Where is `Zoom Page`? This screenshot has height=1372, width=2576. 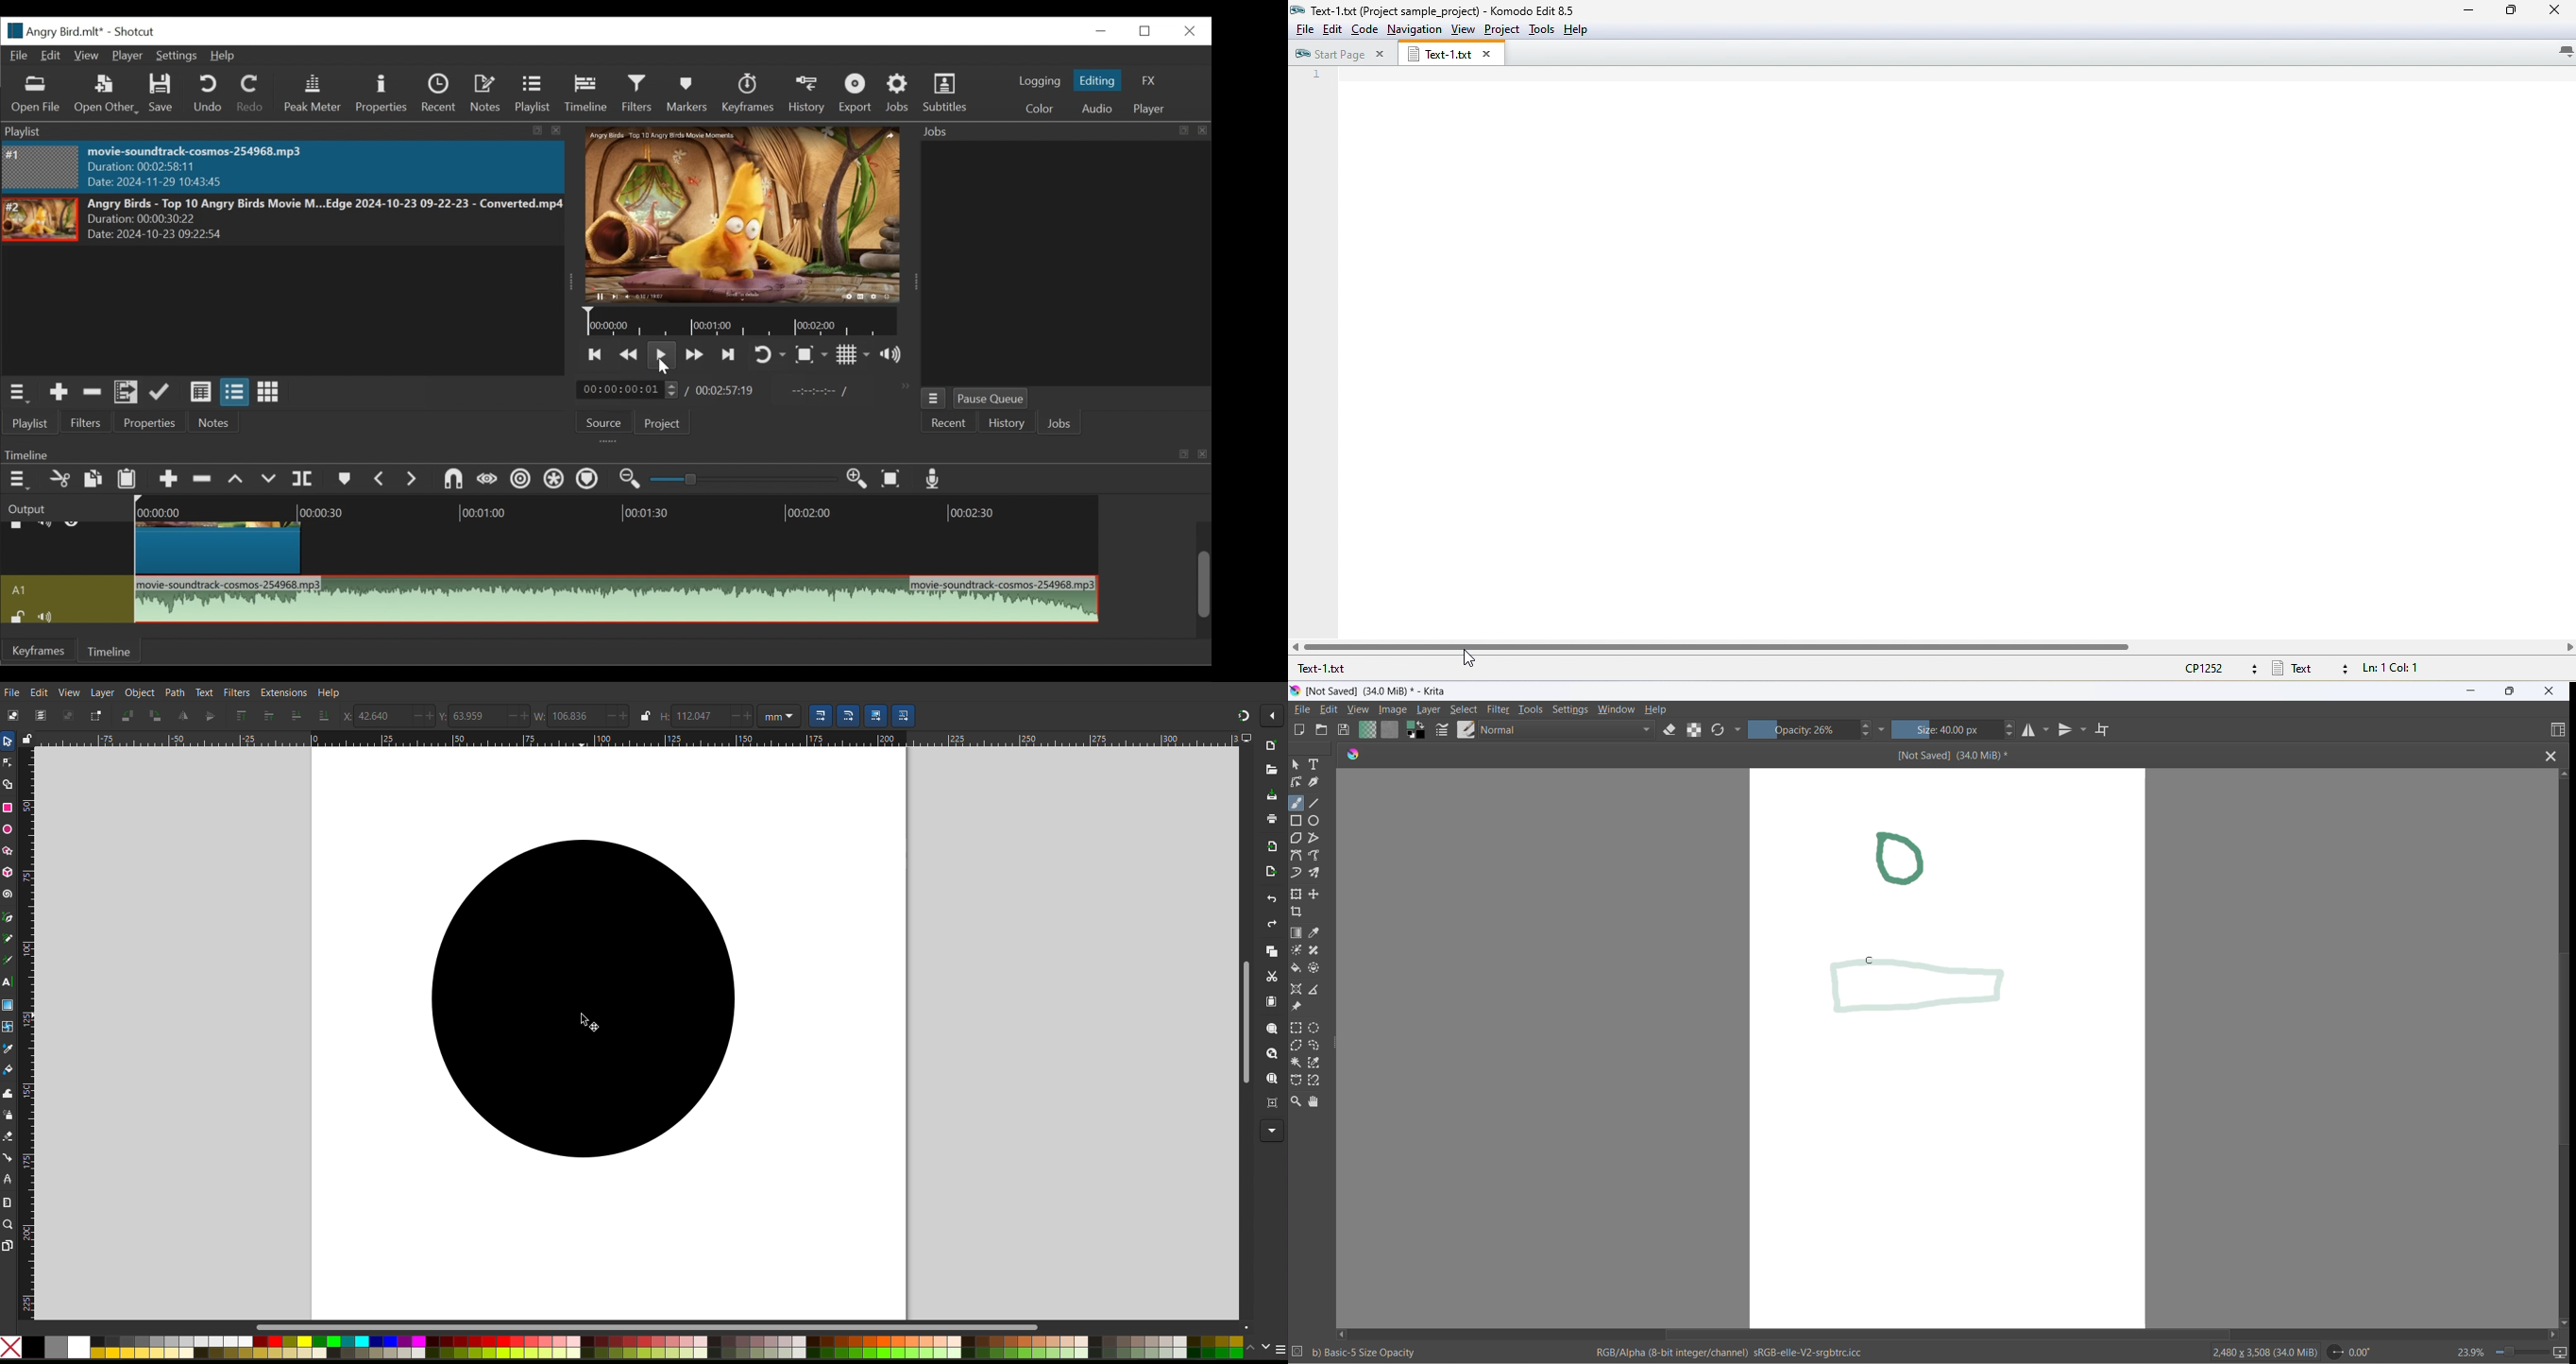 Zoom Page is located at coordinates (1271, 1080).